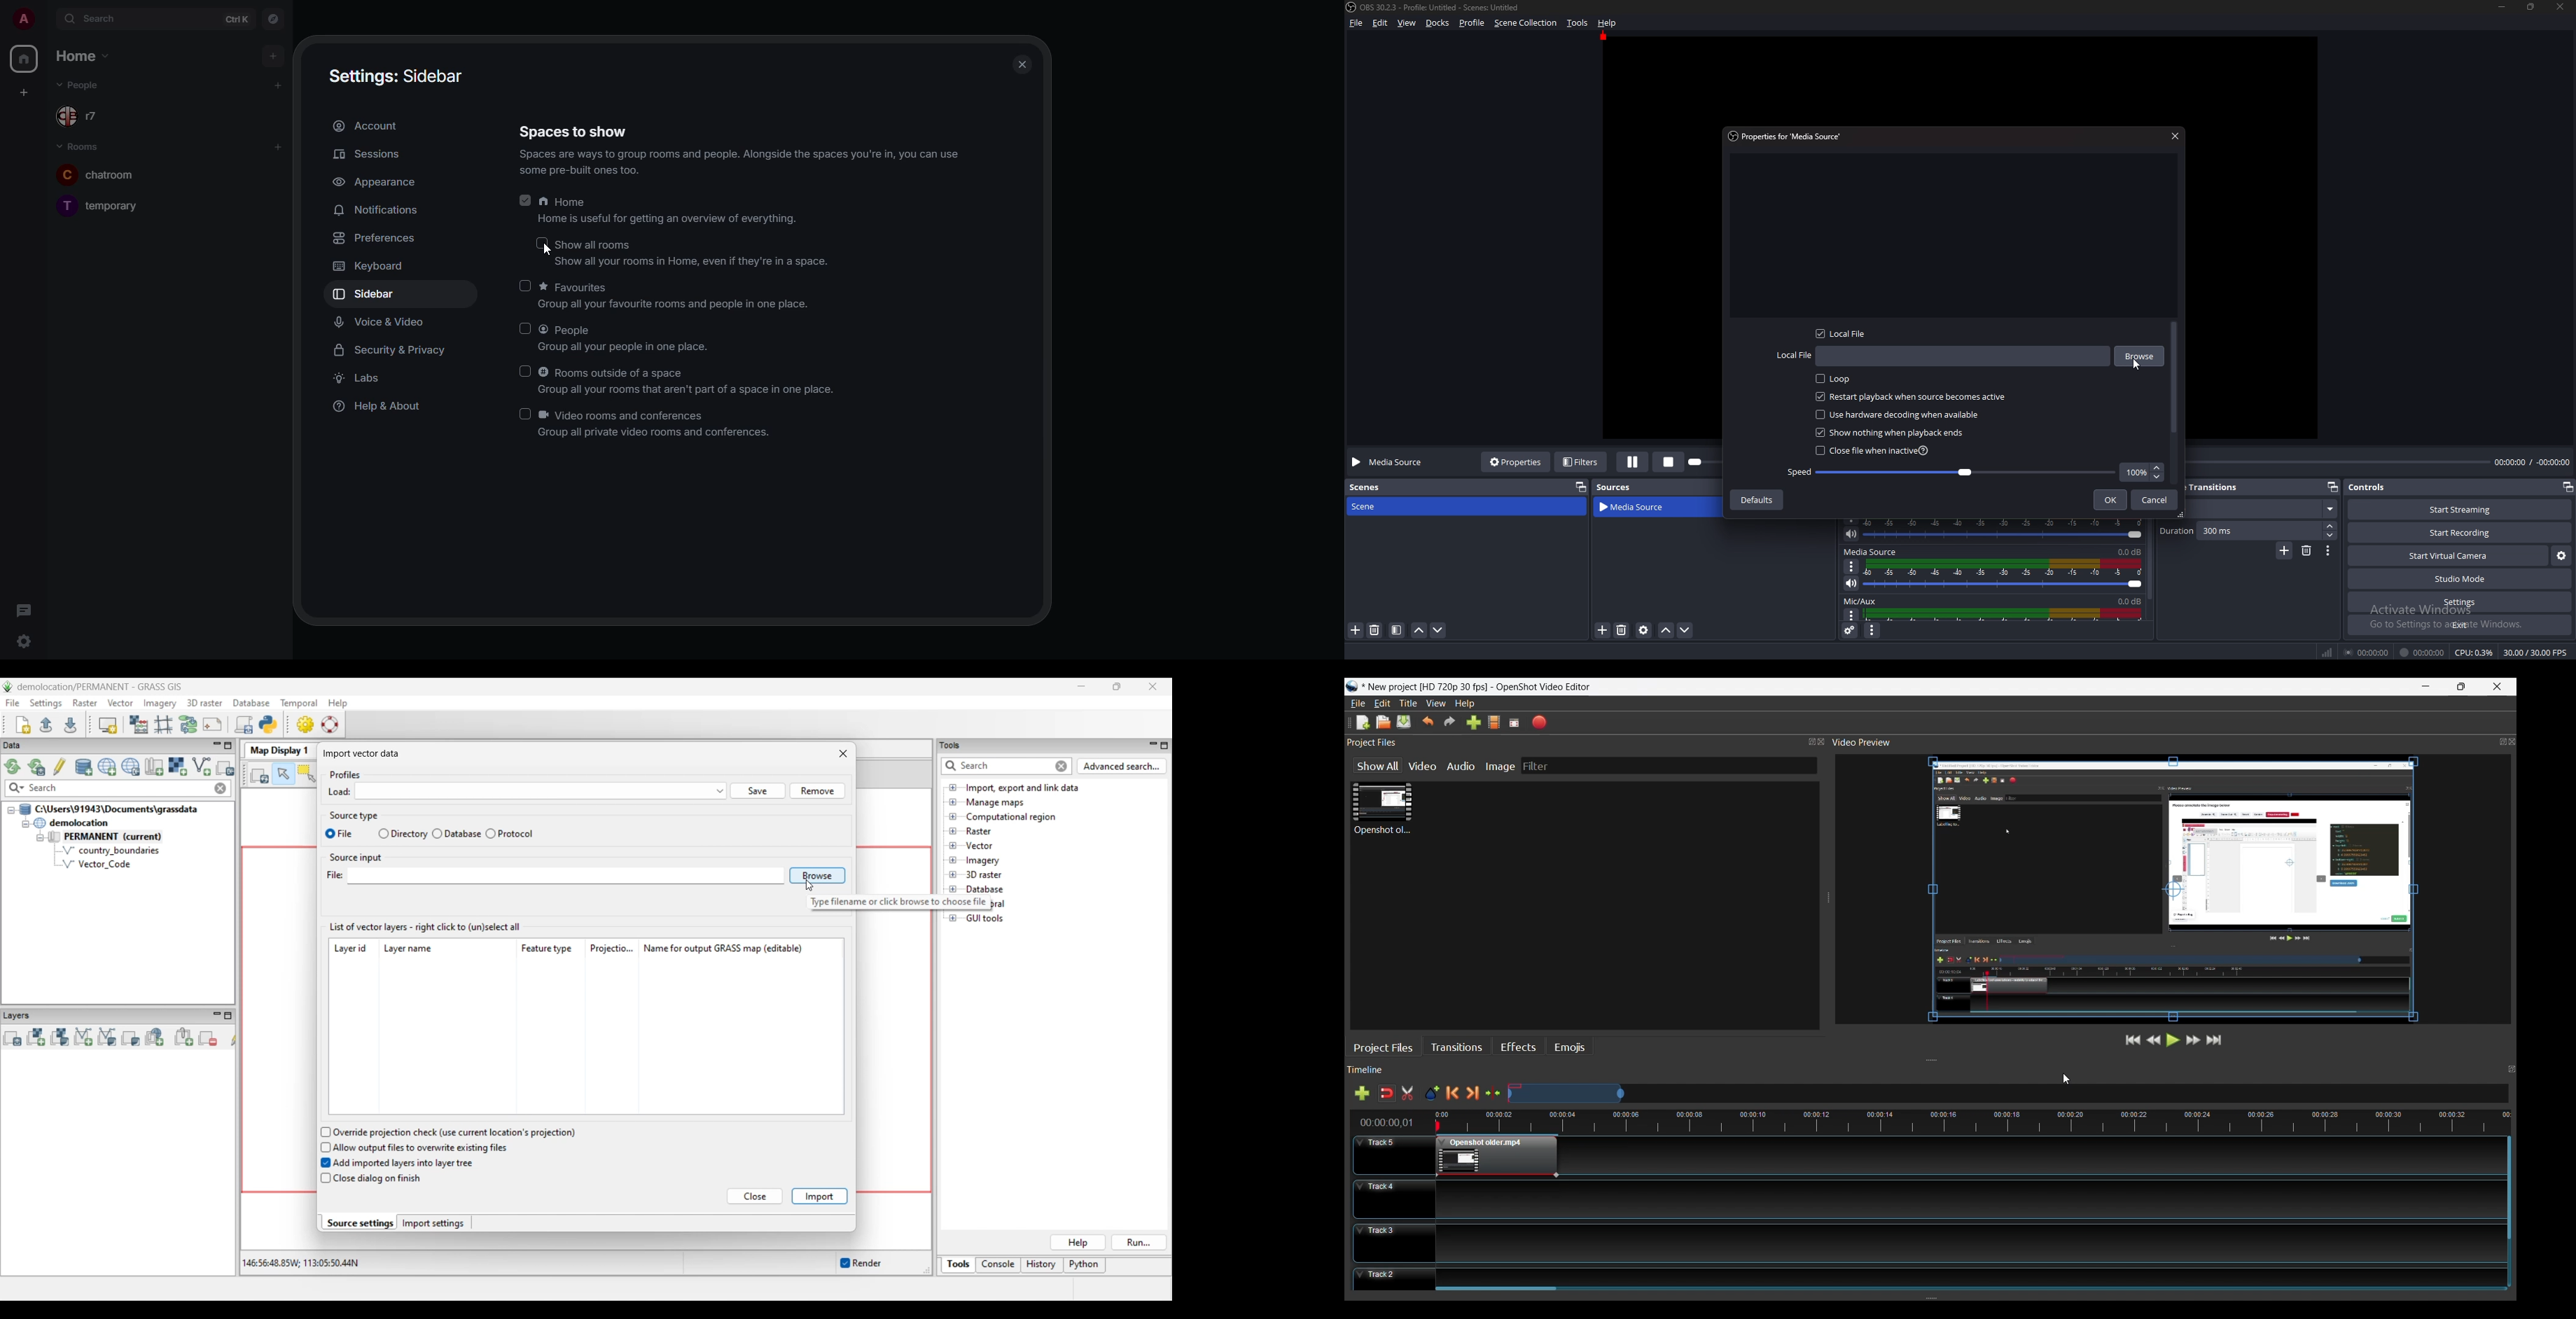 The height and width of the screenshot is (1344, 2576). What do you see at coordinates (2285, 551) in the screenshot?
I see `Add configurable transitions` at bounding box center [2285, 551].